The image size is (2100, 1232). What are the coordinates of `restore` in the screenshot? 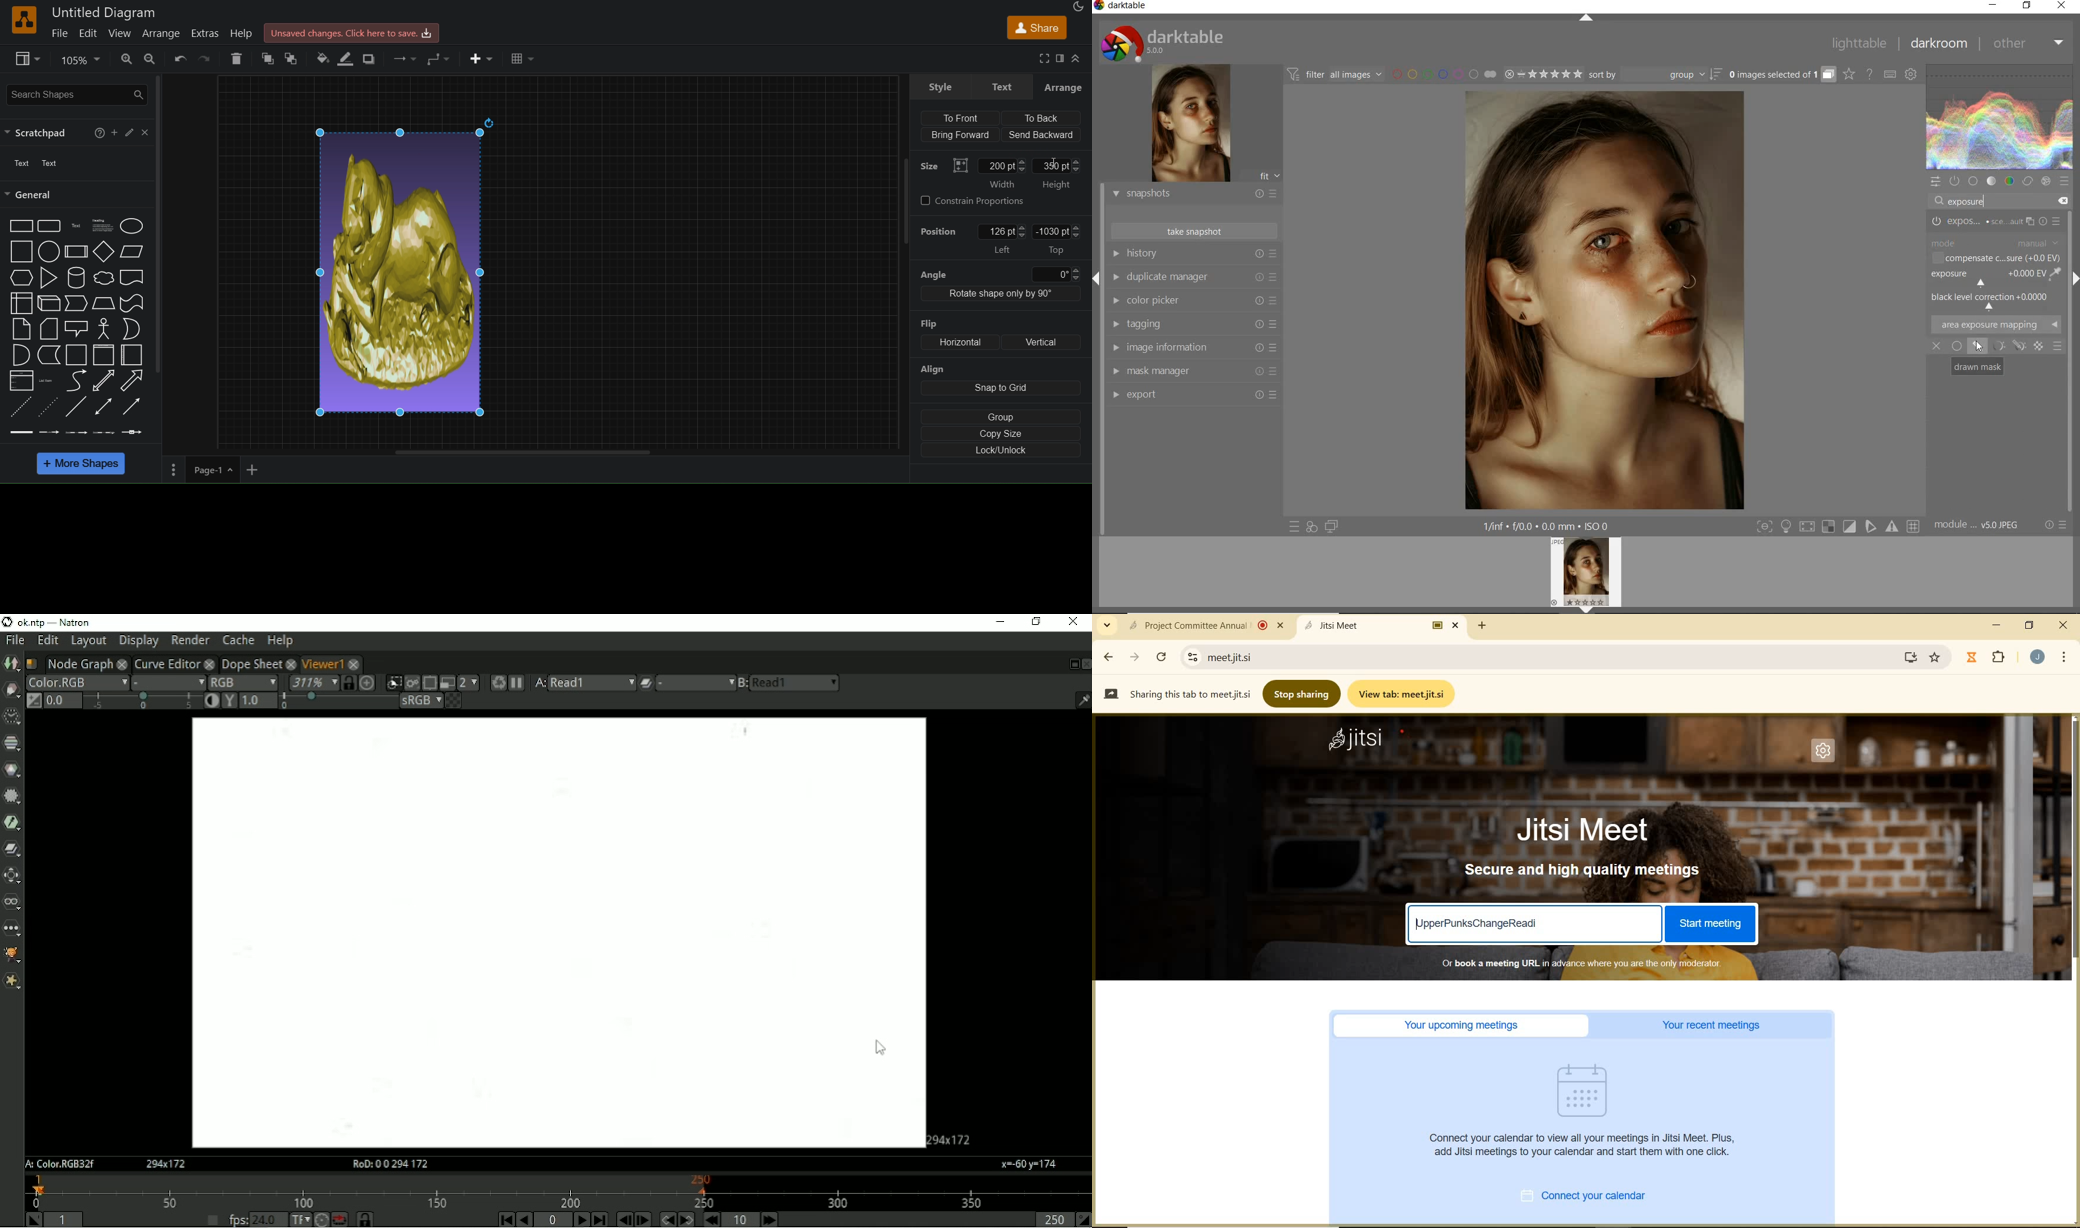 It's located at (2027, 8).